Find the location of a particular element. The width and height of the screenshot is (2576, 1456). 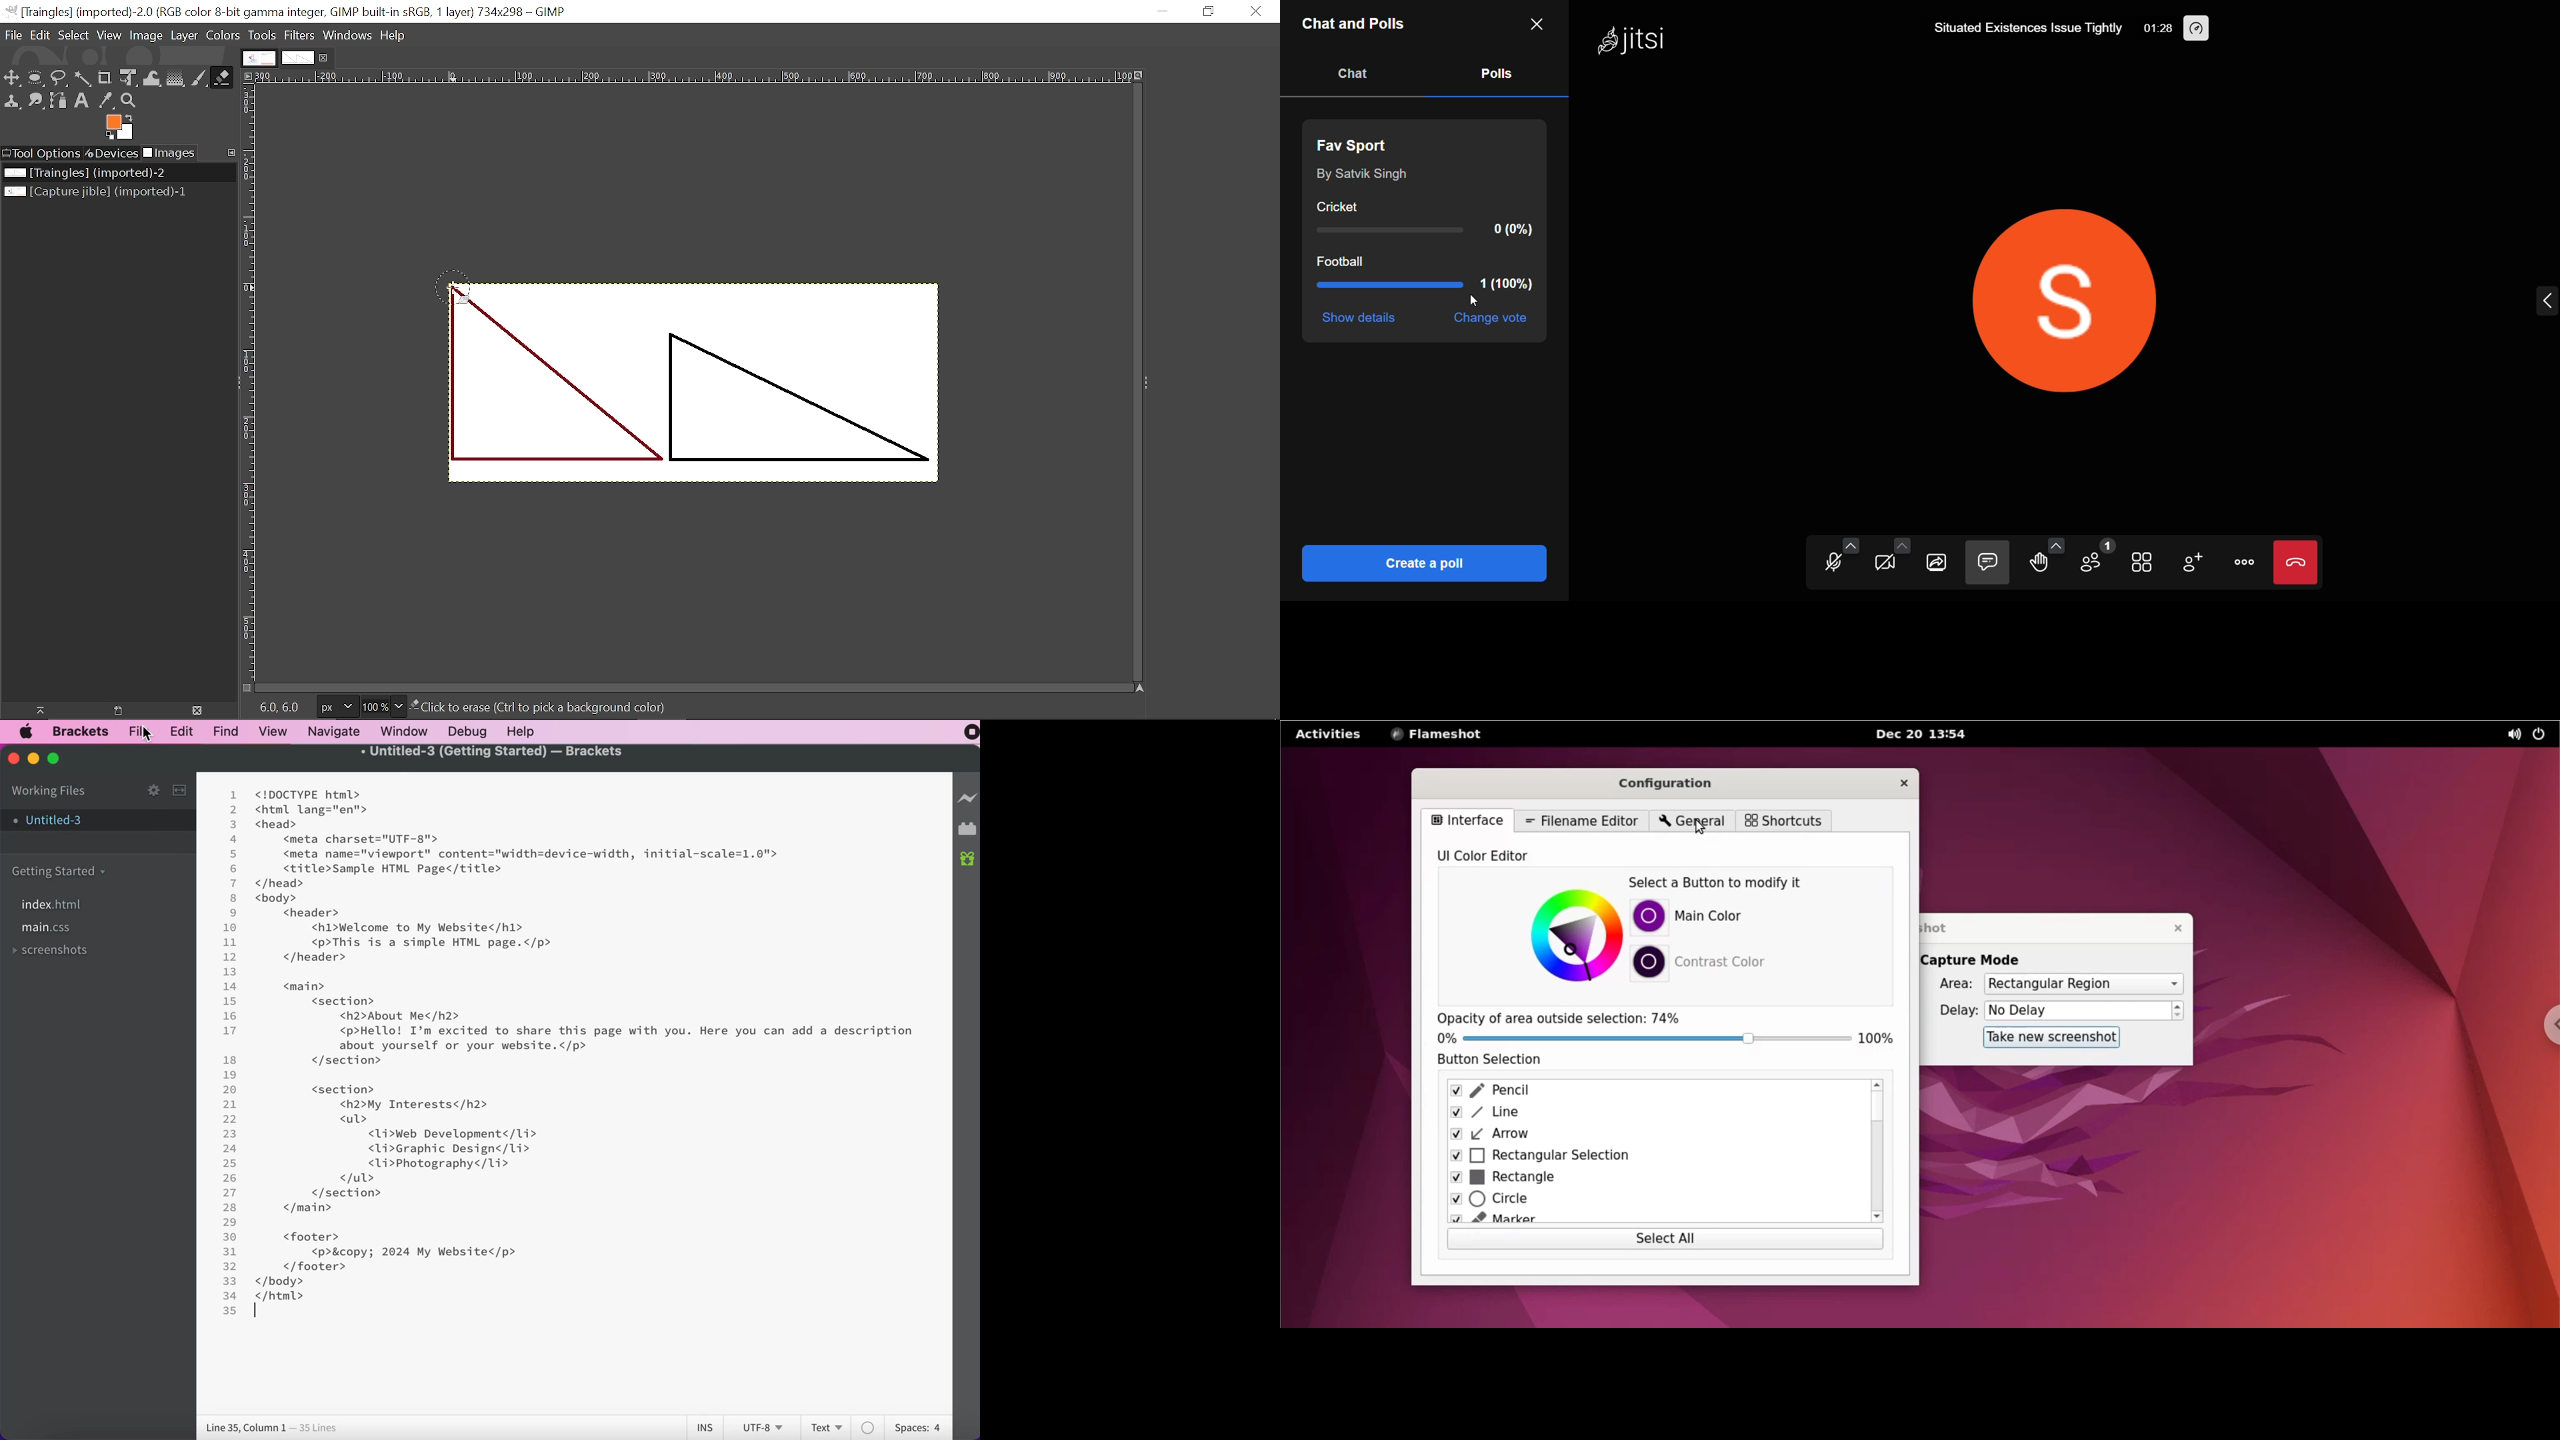

configure working set is located at coordinates (150, 789).